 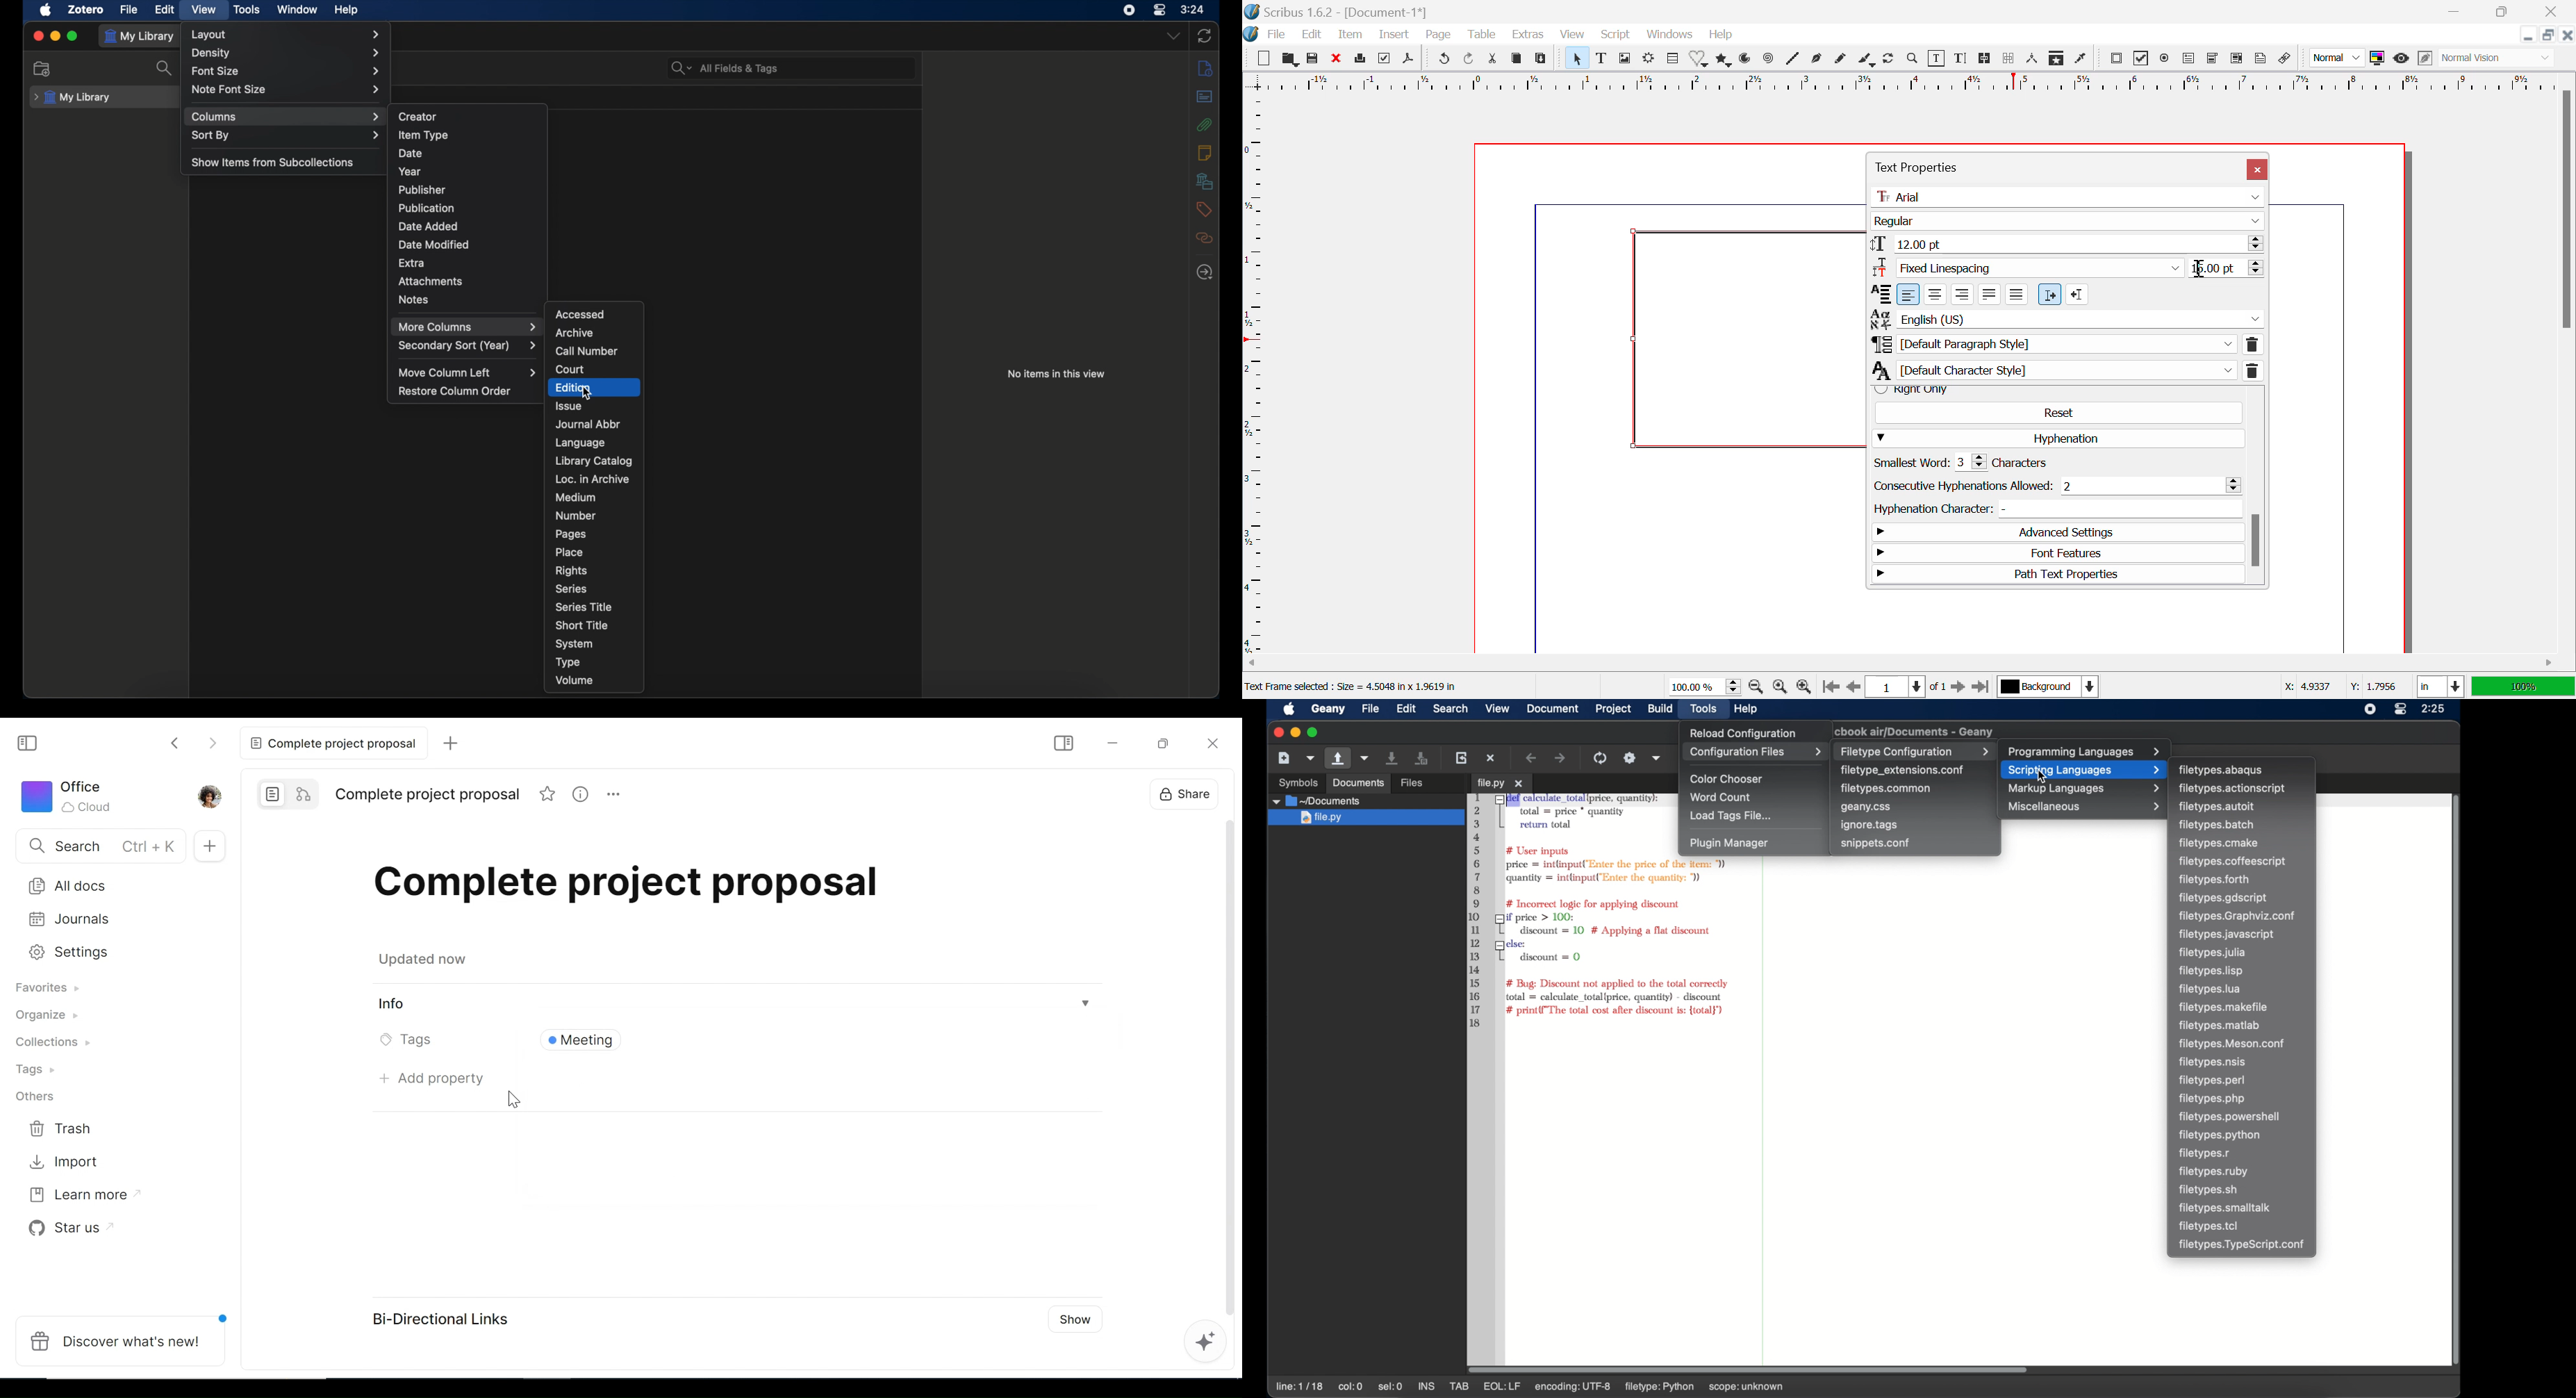 What do you see at coordinates (426, 959) in the screenshot?
I see `updated now` at bounding box center [426, 959].